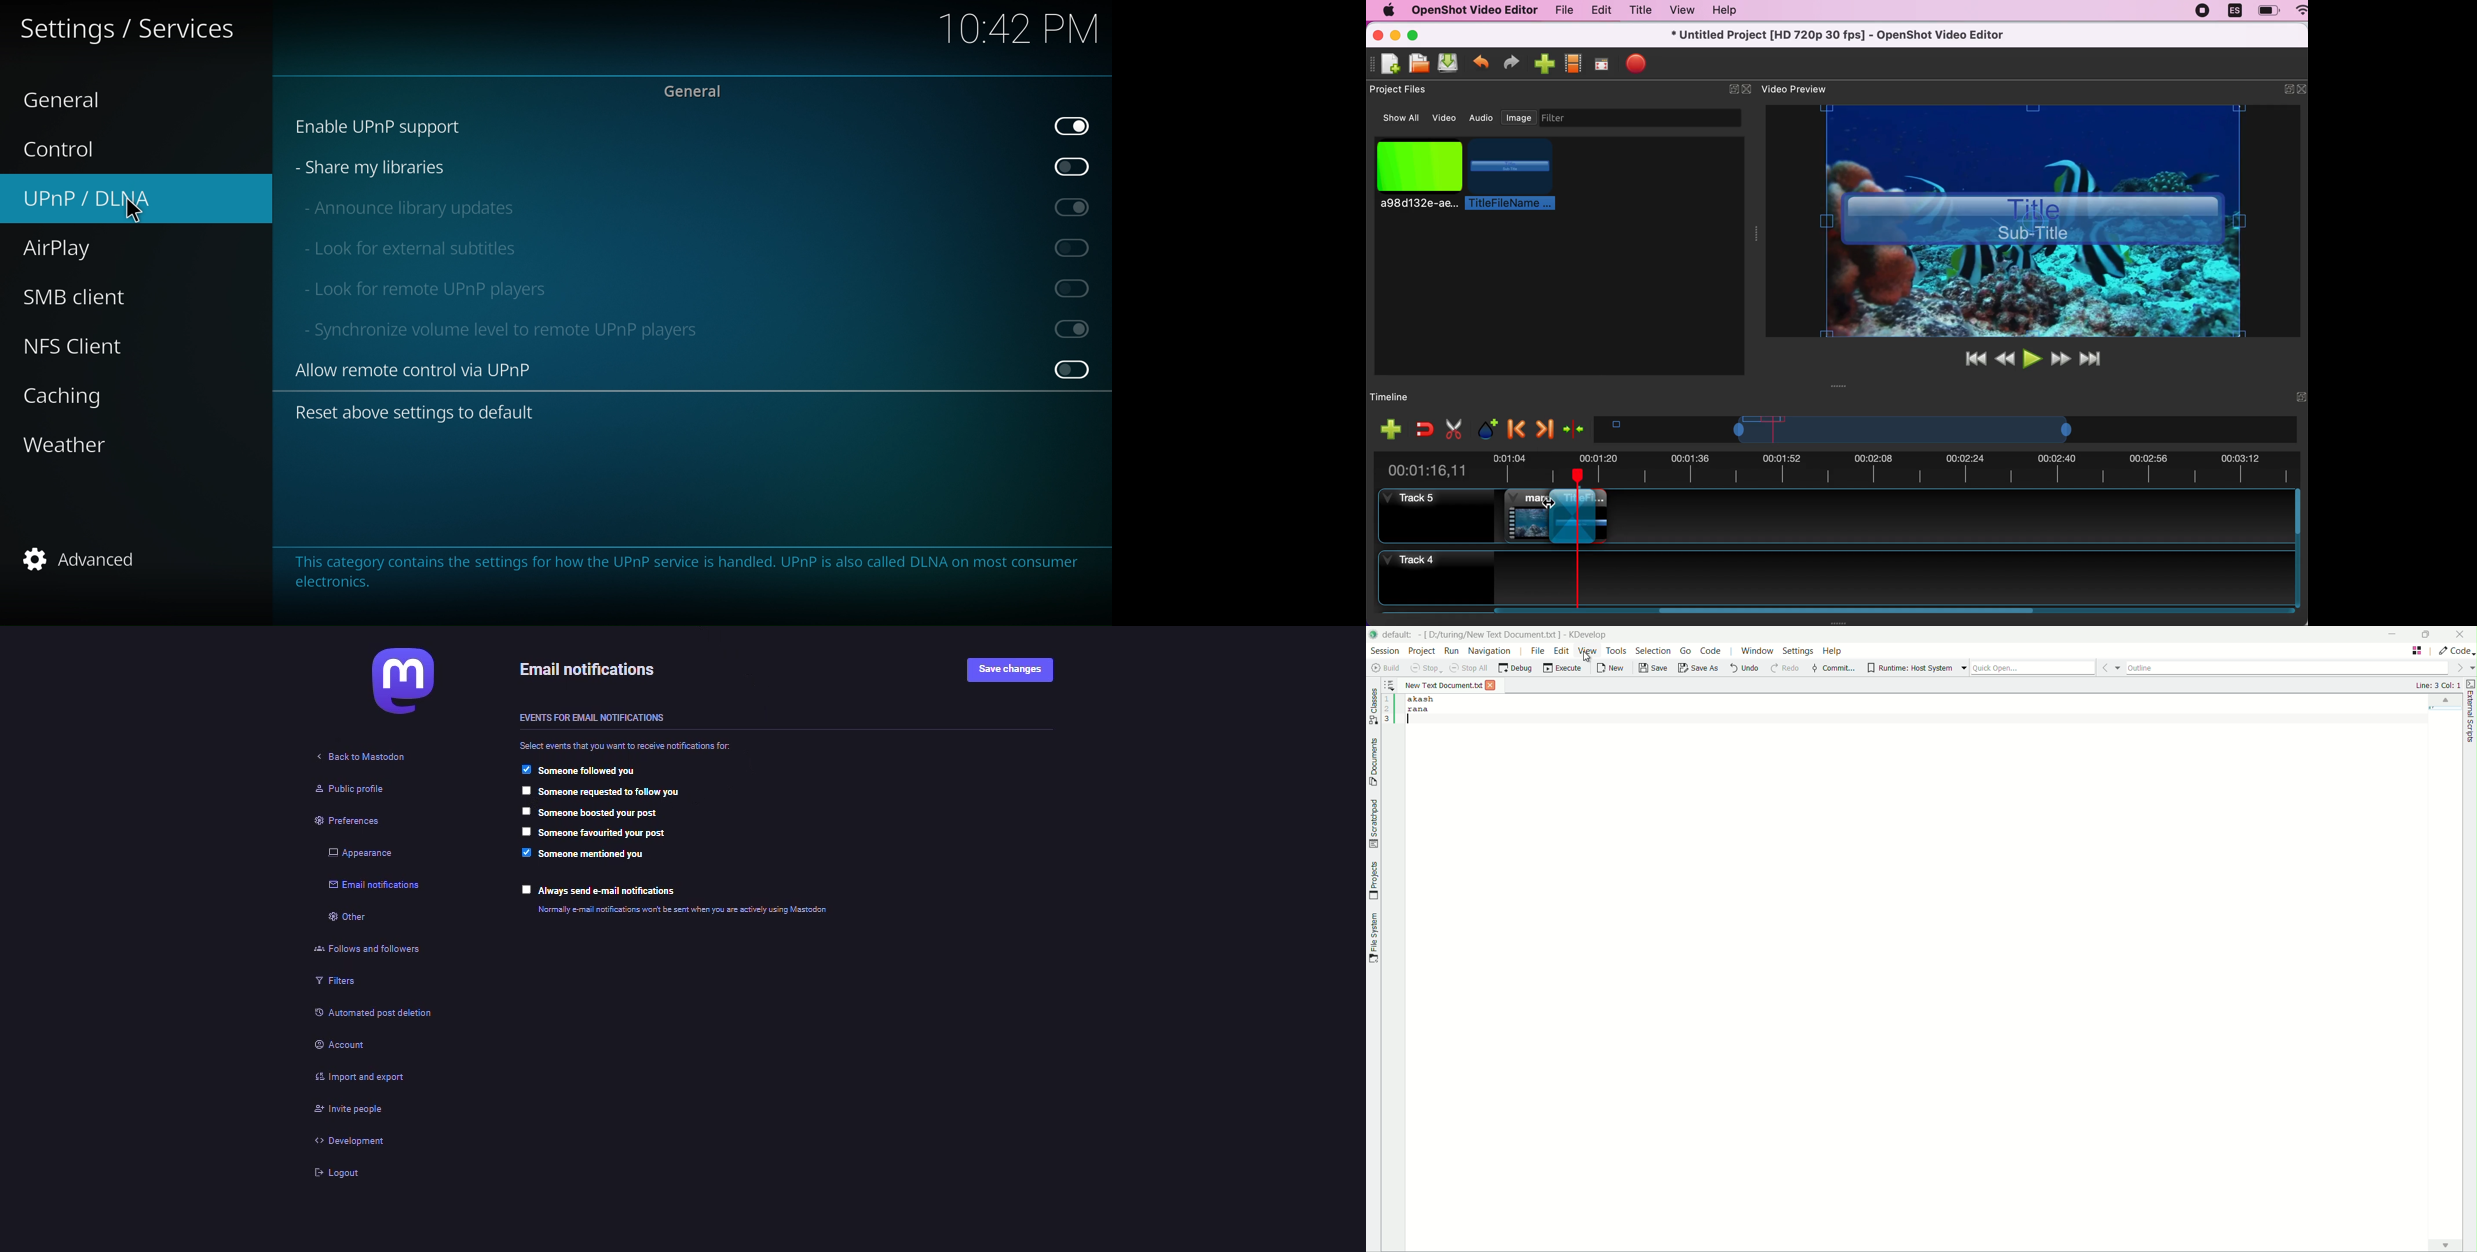  Describe the element at coordinates (332, 821) in the screenshot. I see `preferences` at that location.